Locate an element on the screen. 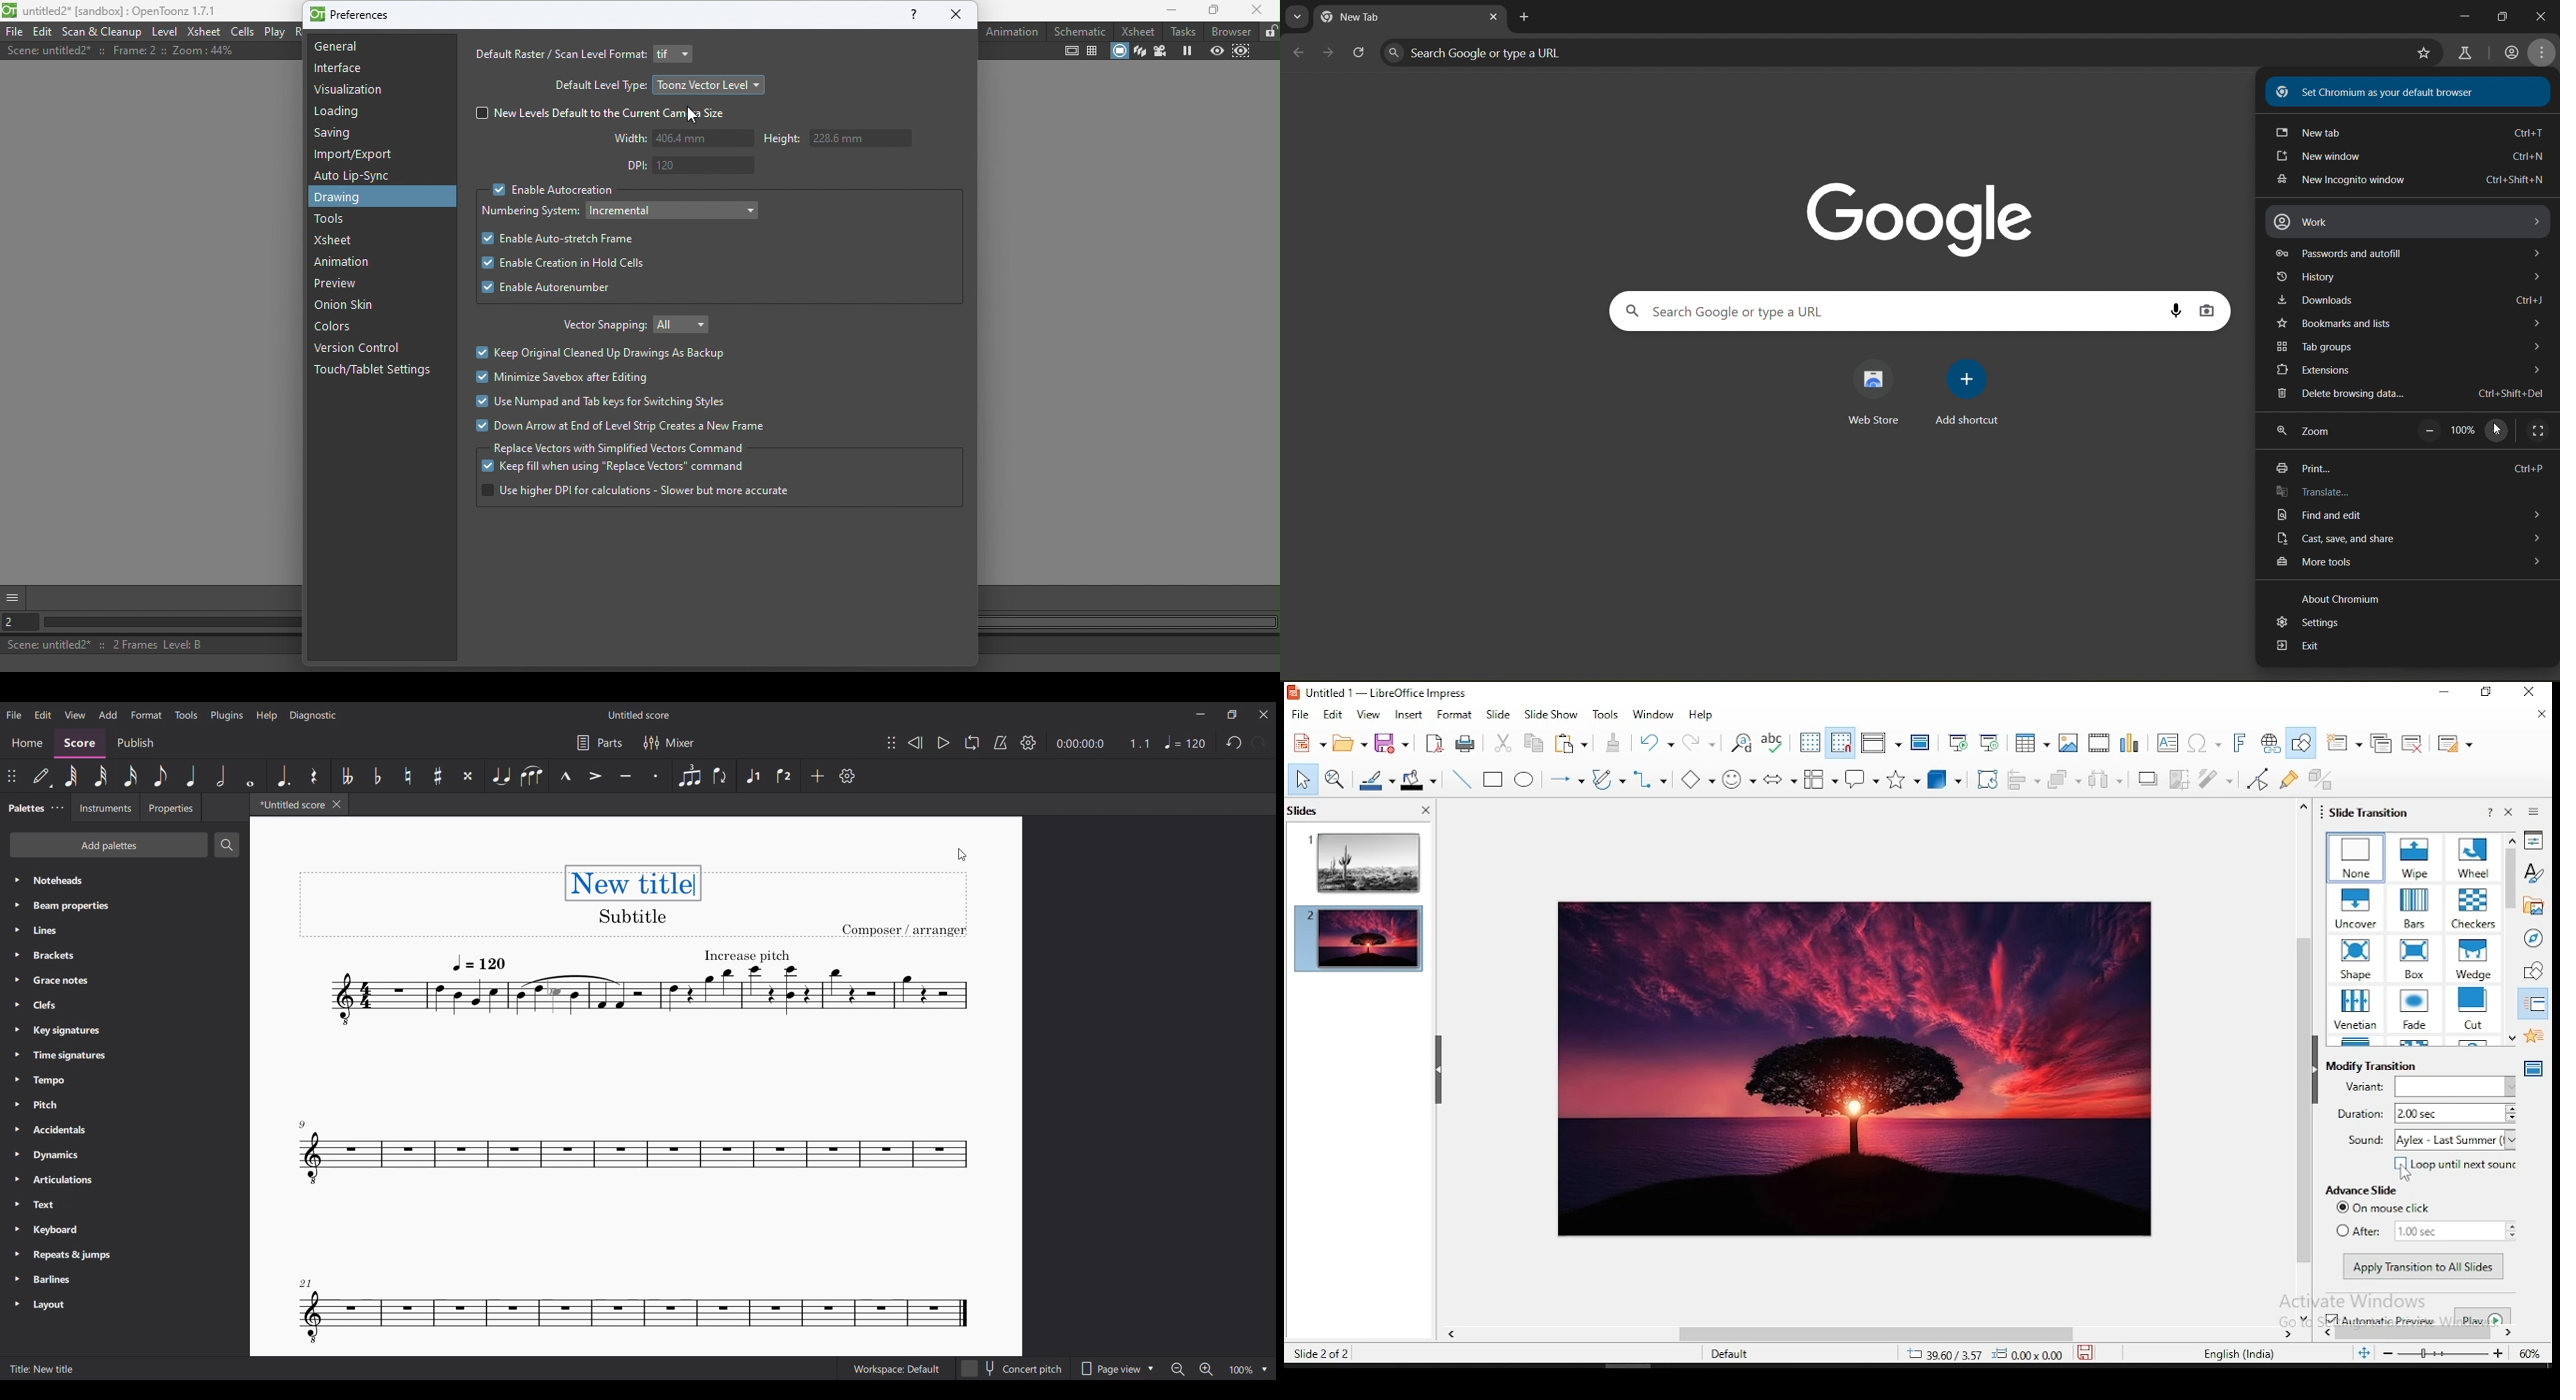  Current score is located at coordinates (634, 1129).